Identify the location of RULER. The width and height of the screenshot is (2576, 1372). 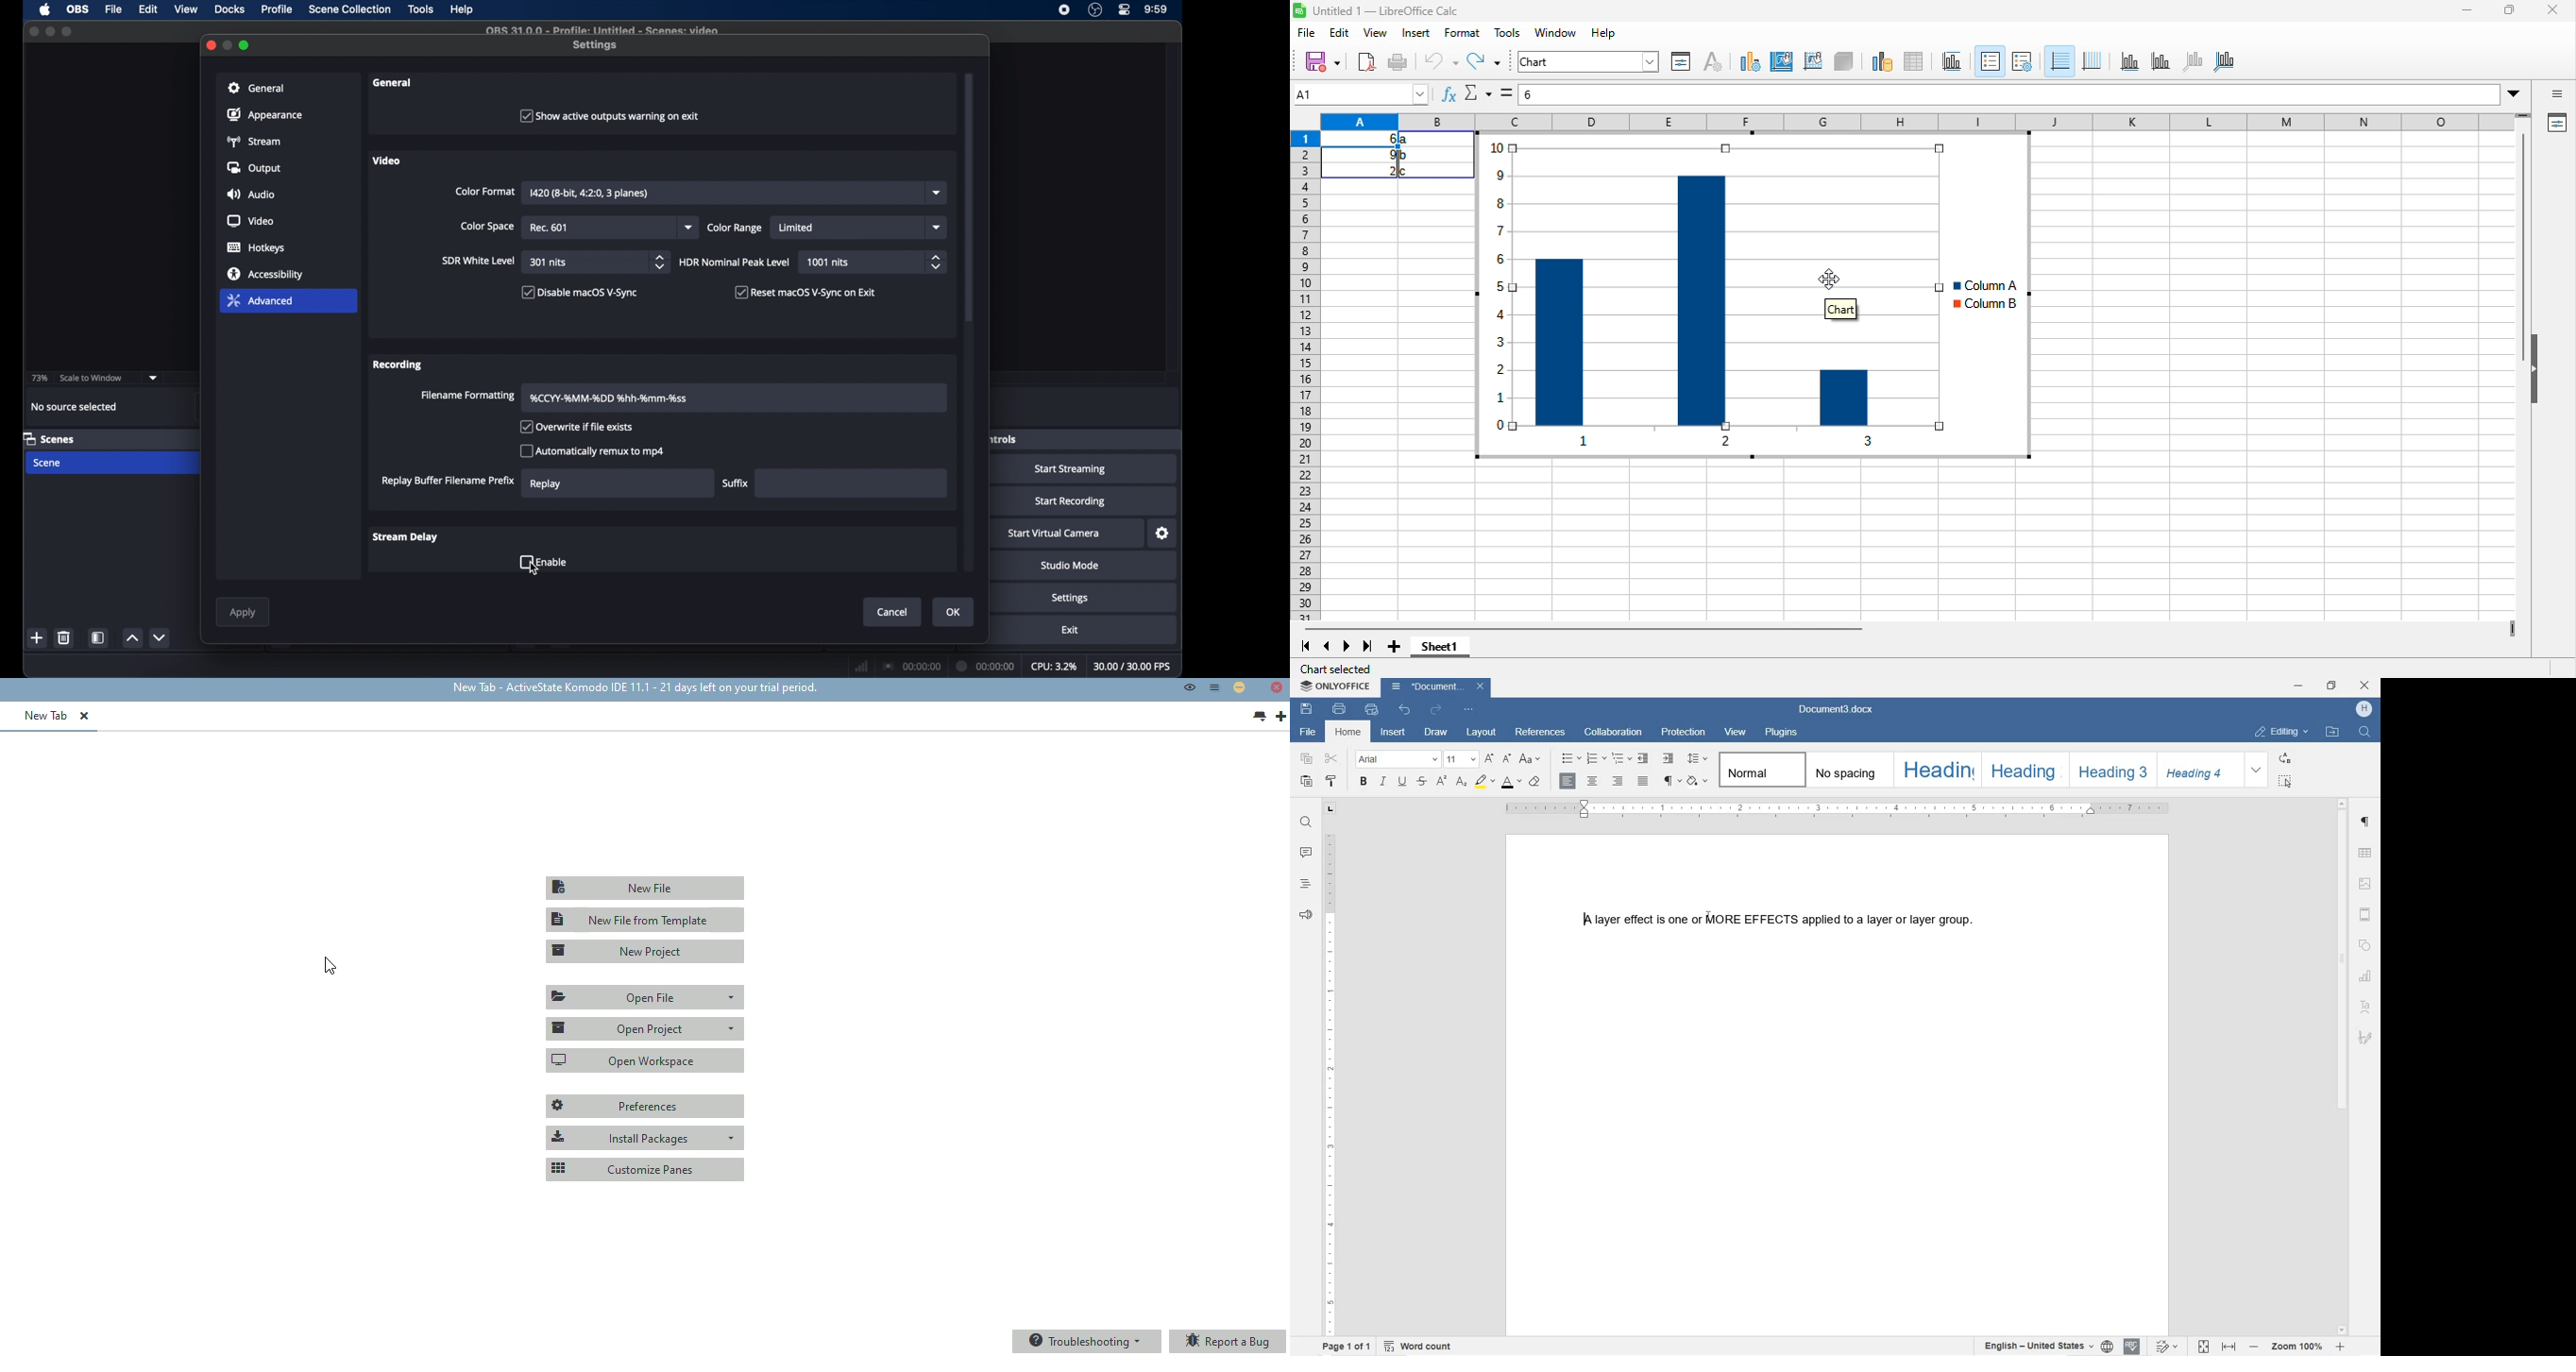
(1838, 810).